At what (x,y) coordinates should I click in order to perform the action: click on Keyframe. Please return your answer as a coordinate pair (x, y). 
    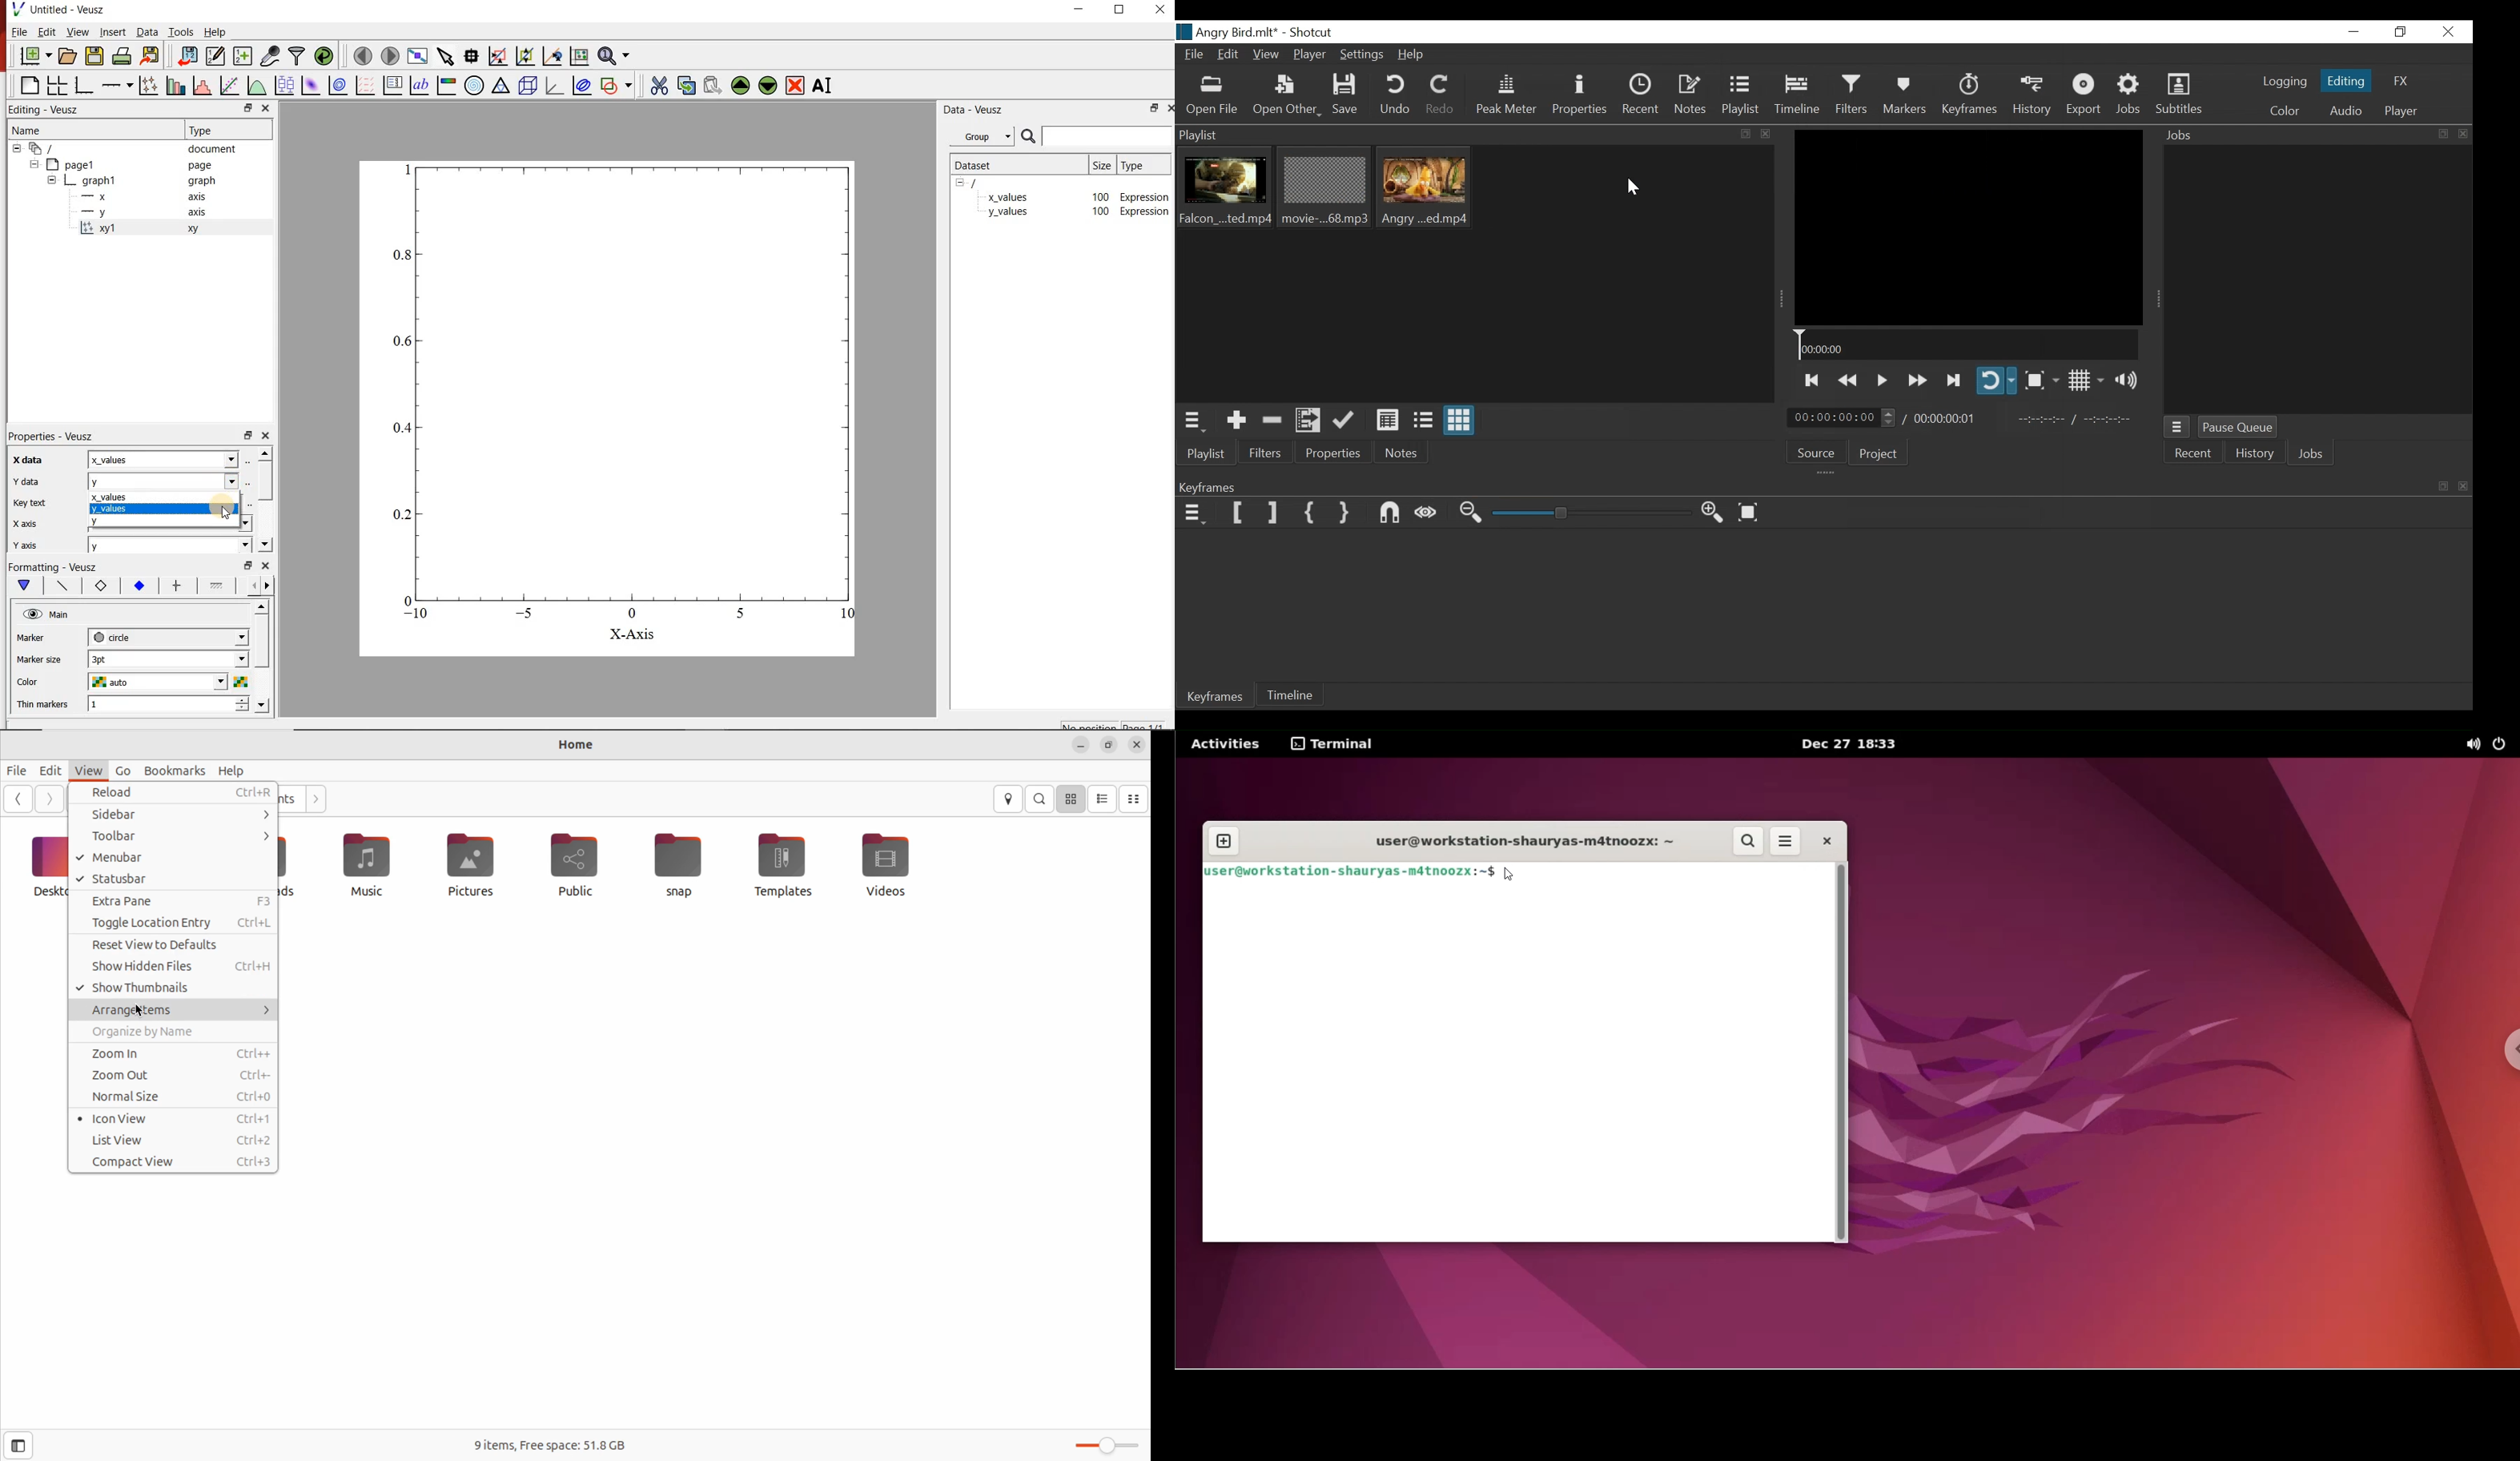
    Looking at the image, I should click on (1213, 697).